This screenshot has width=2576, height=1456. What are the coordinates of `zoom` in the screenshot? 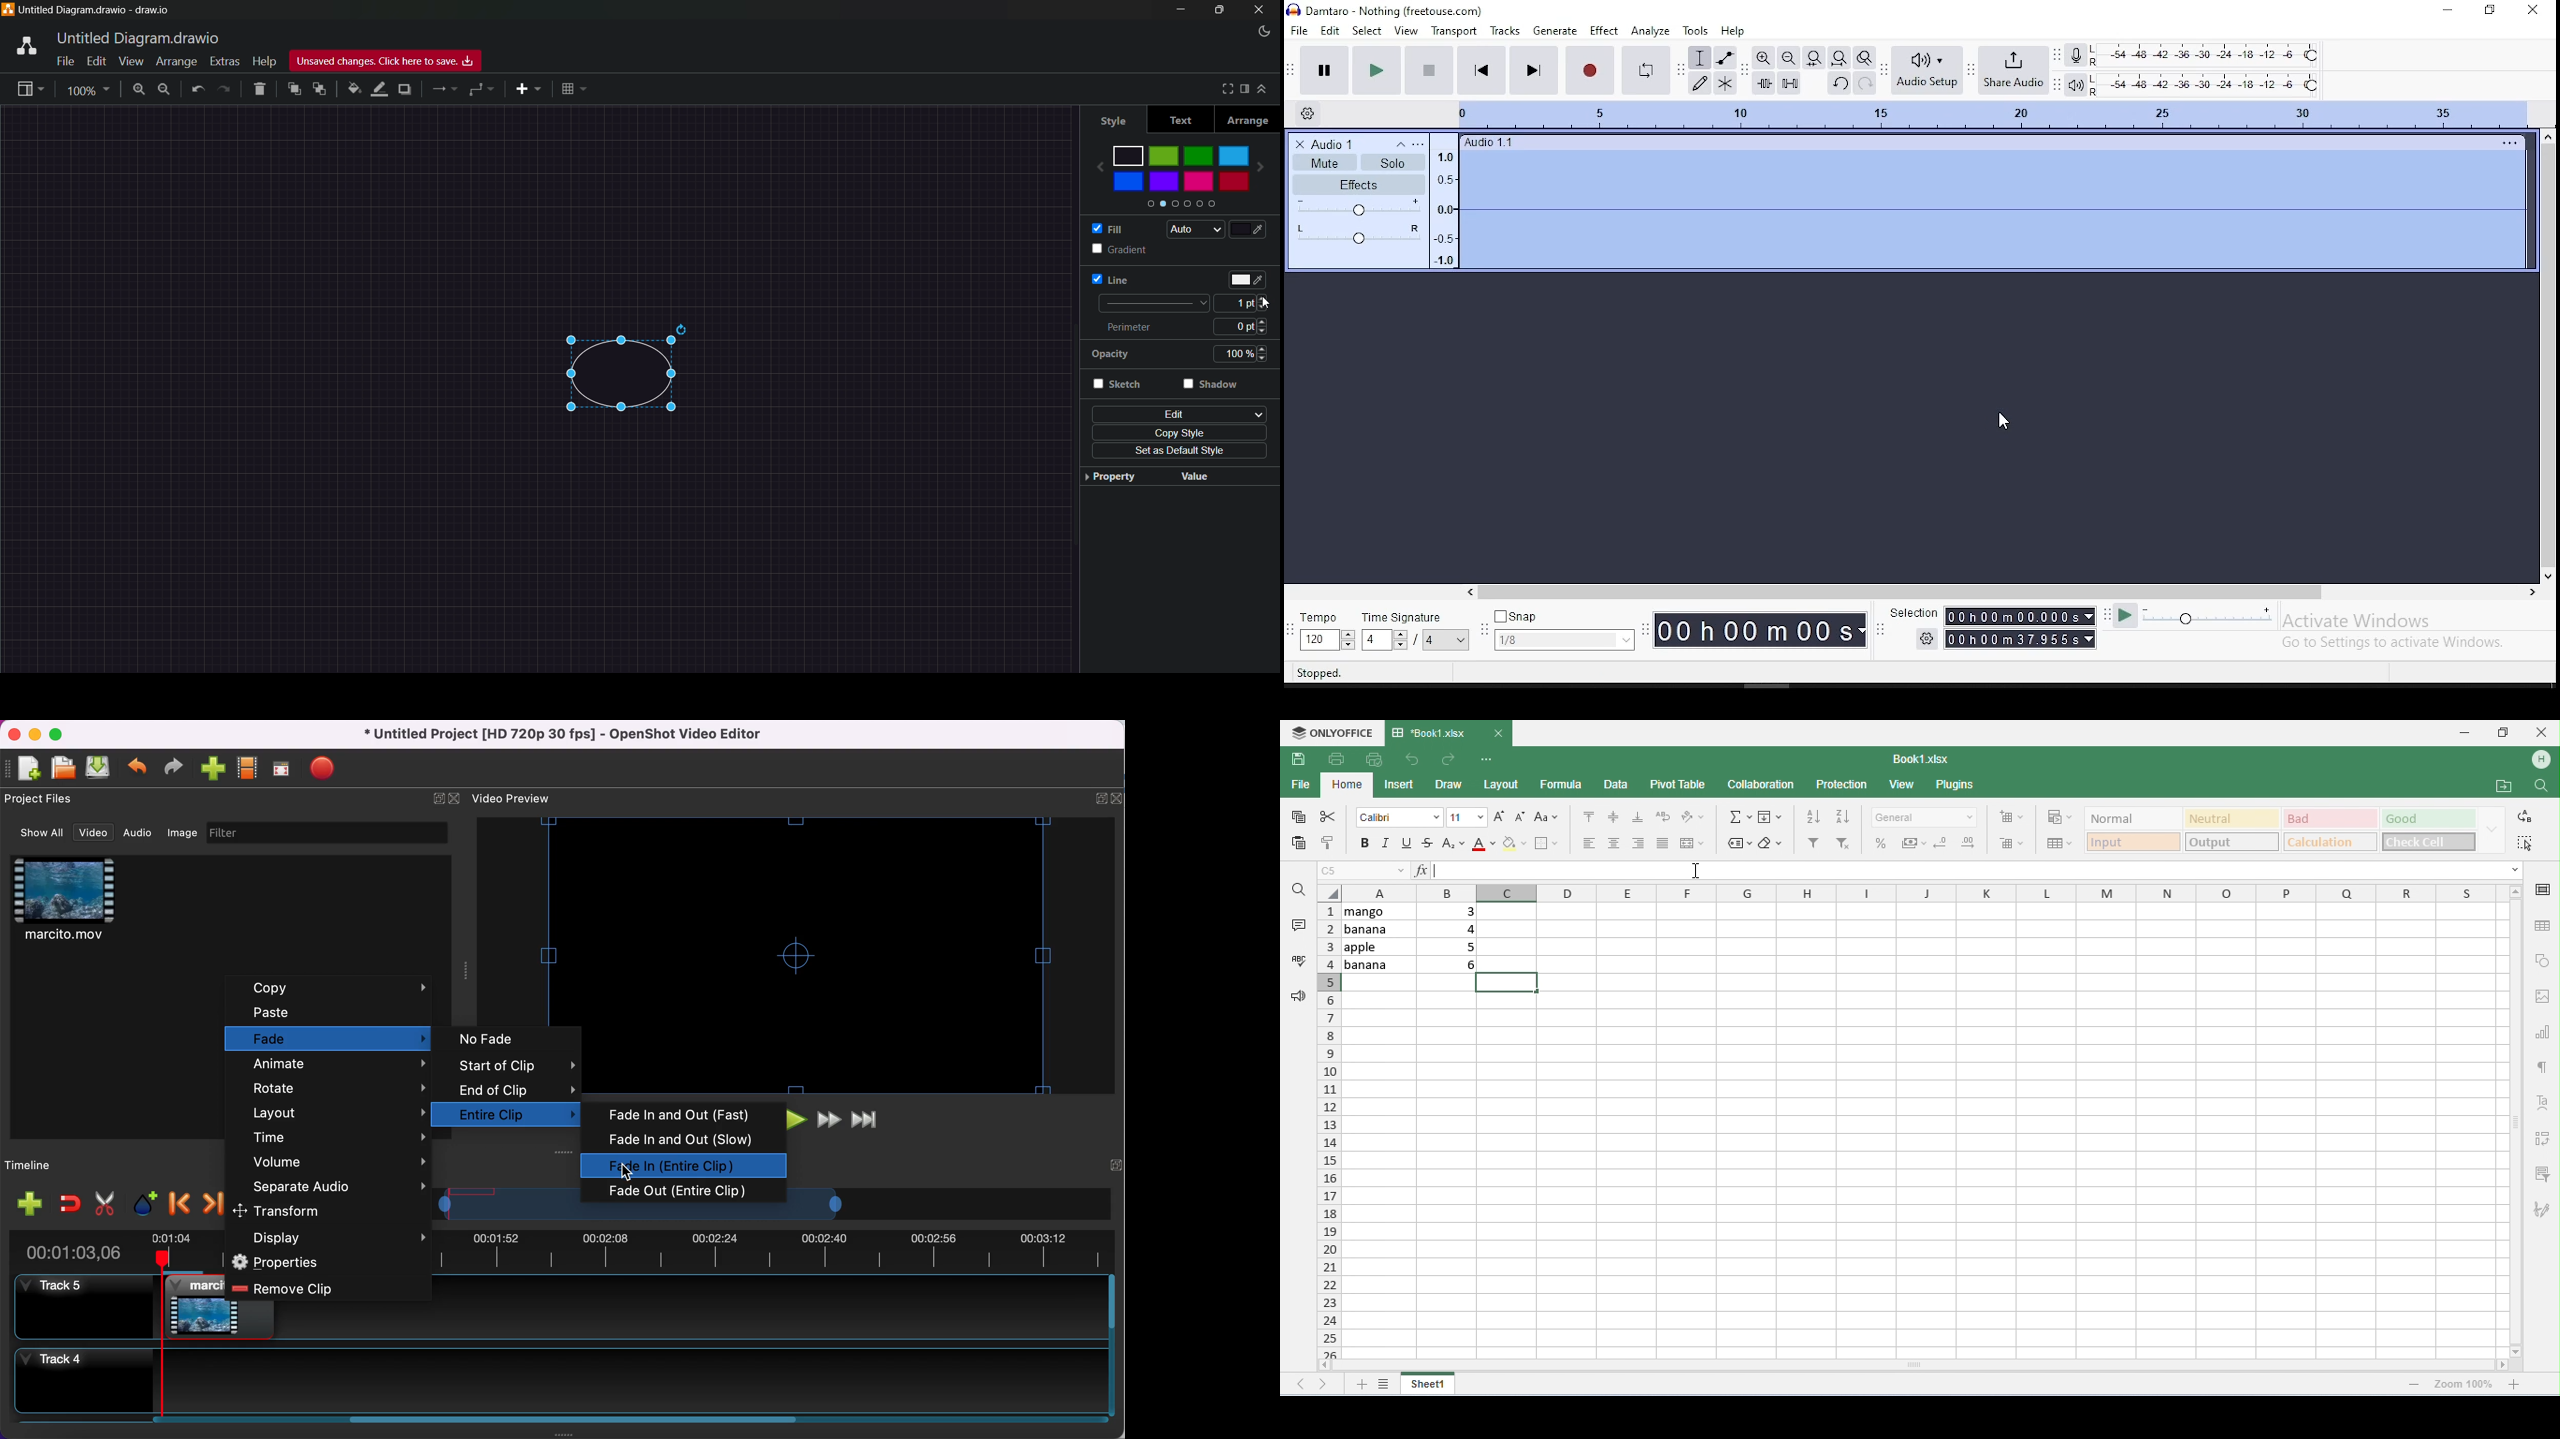 It's located at (89, 90).